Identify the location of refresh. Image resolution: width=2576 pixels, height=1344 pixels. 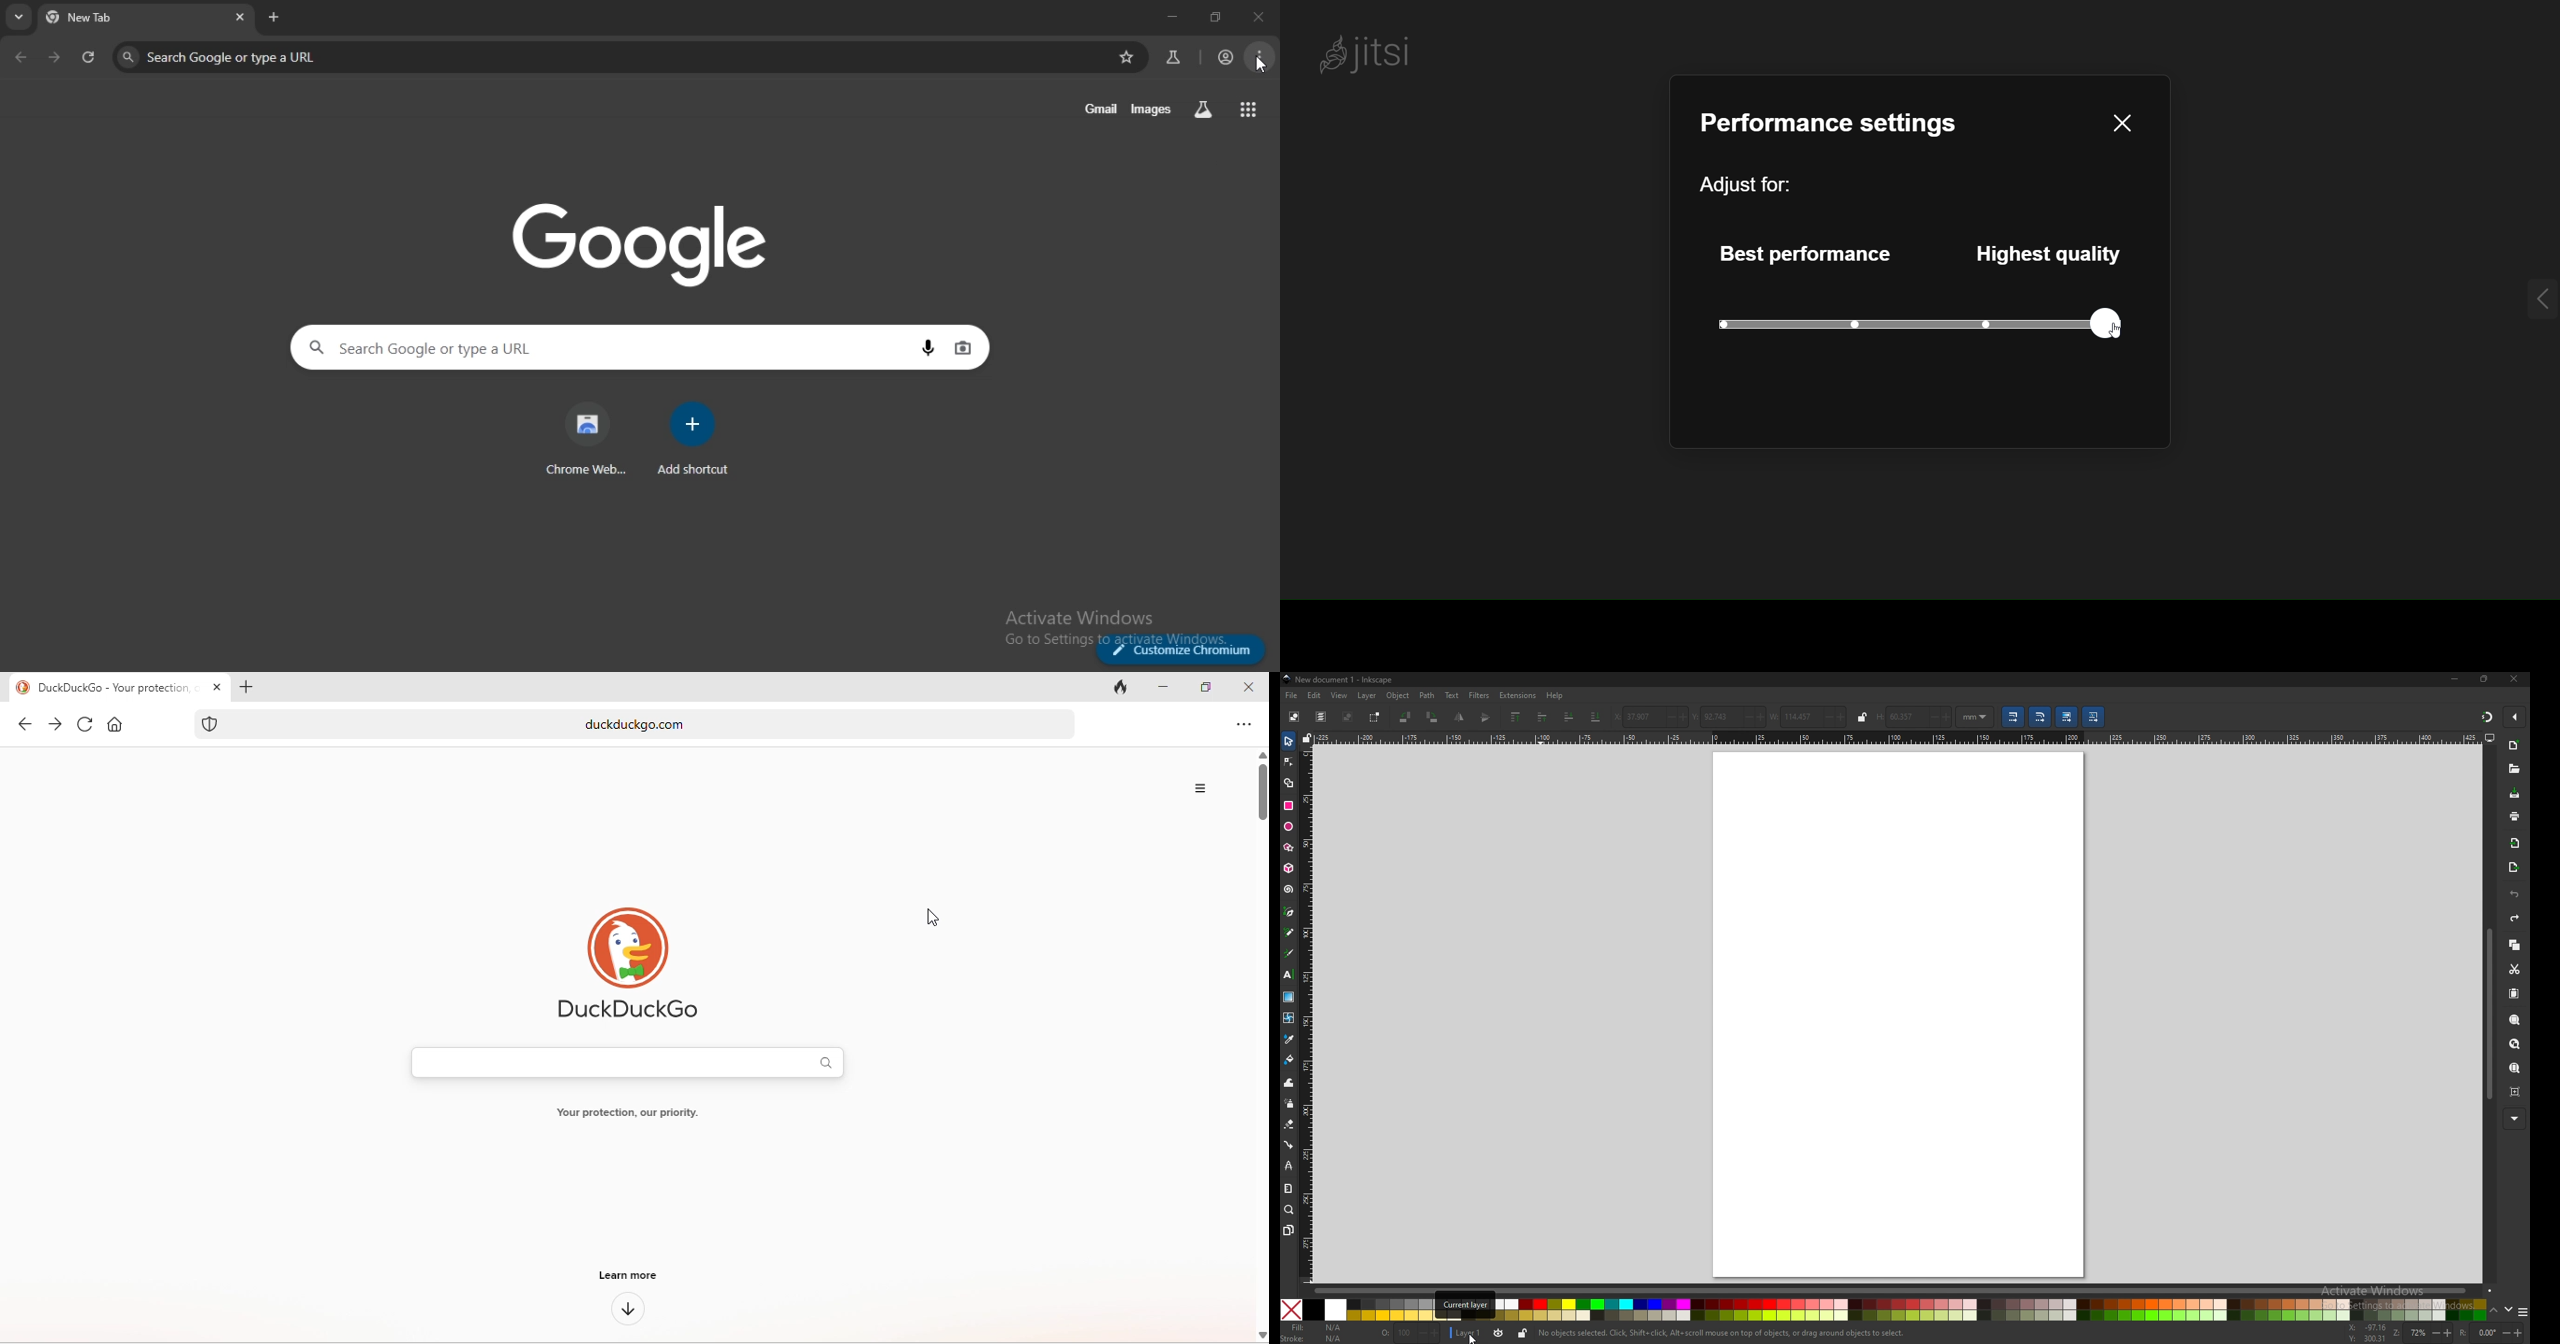
(81, 725).